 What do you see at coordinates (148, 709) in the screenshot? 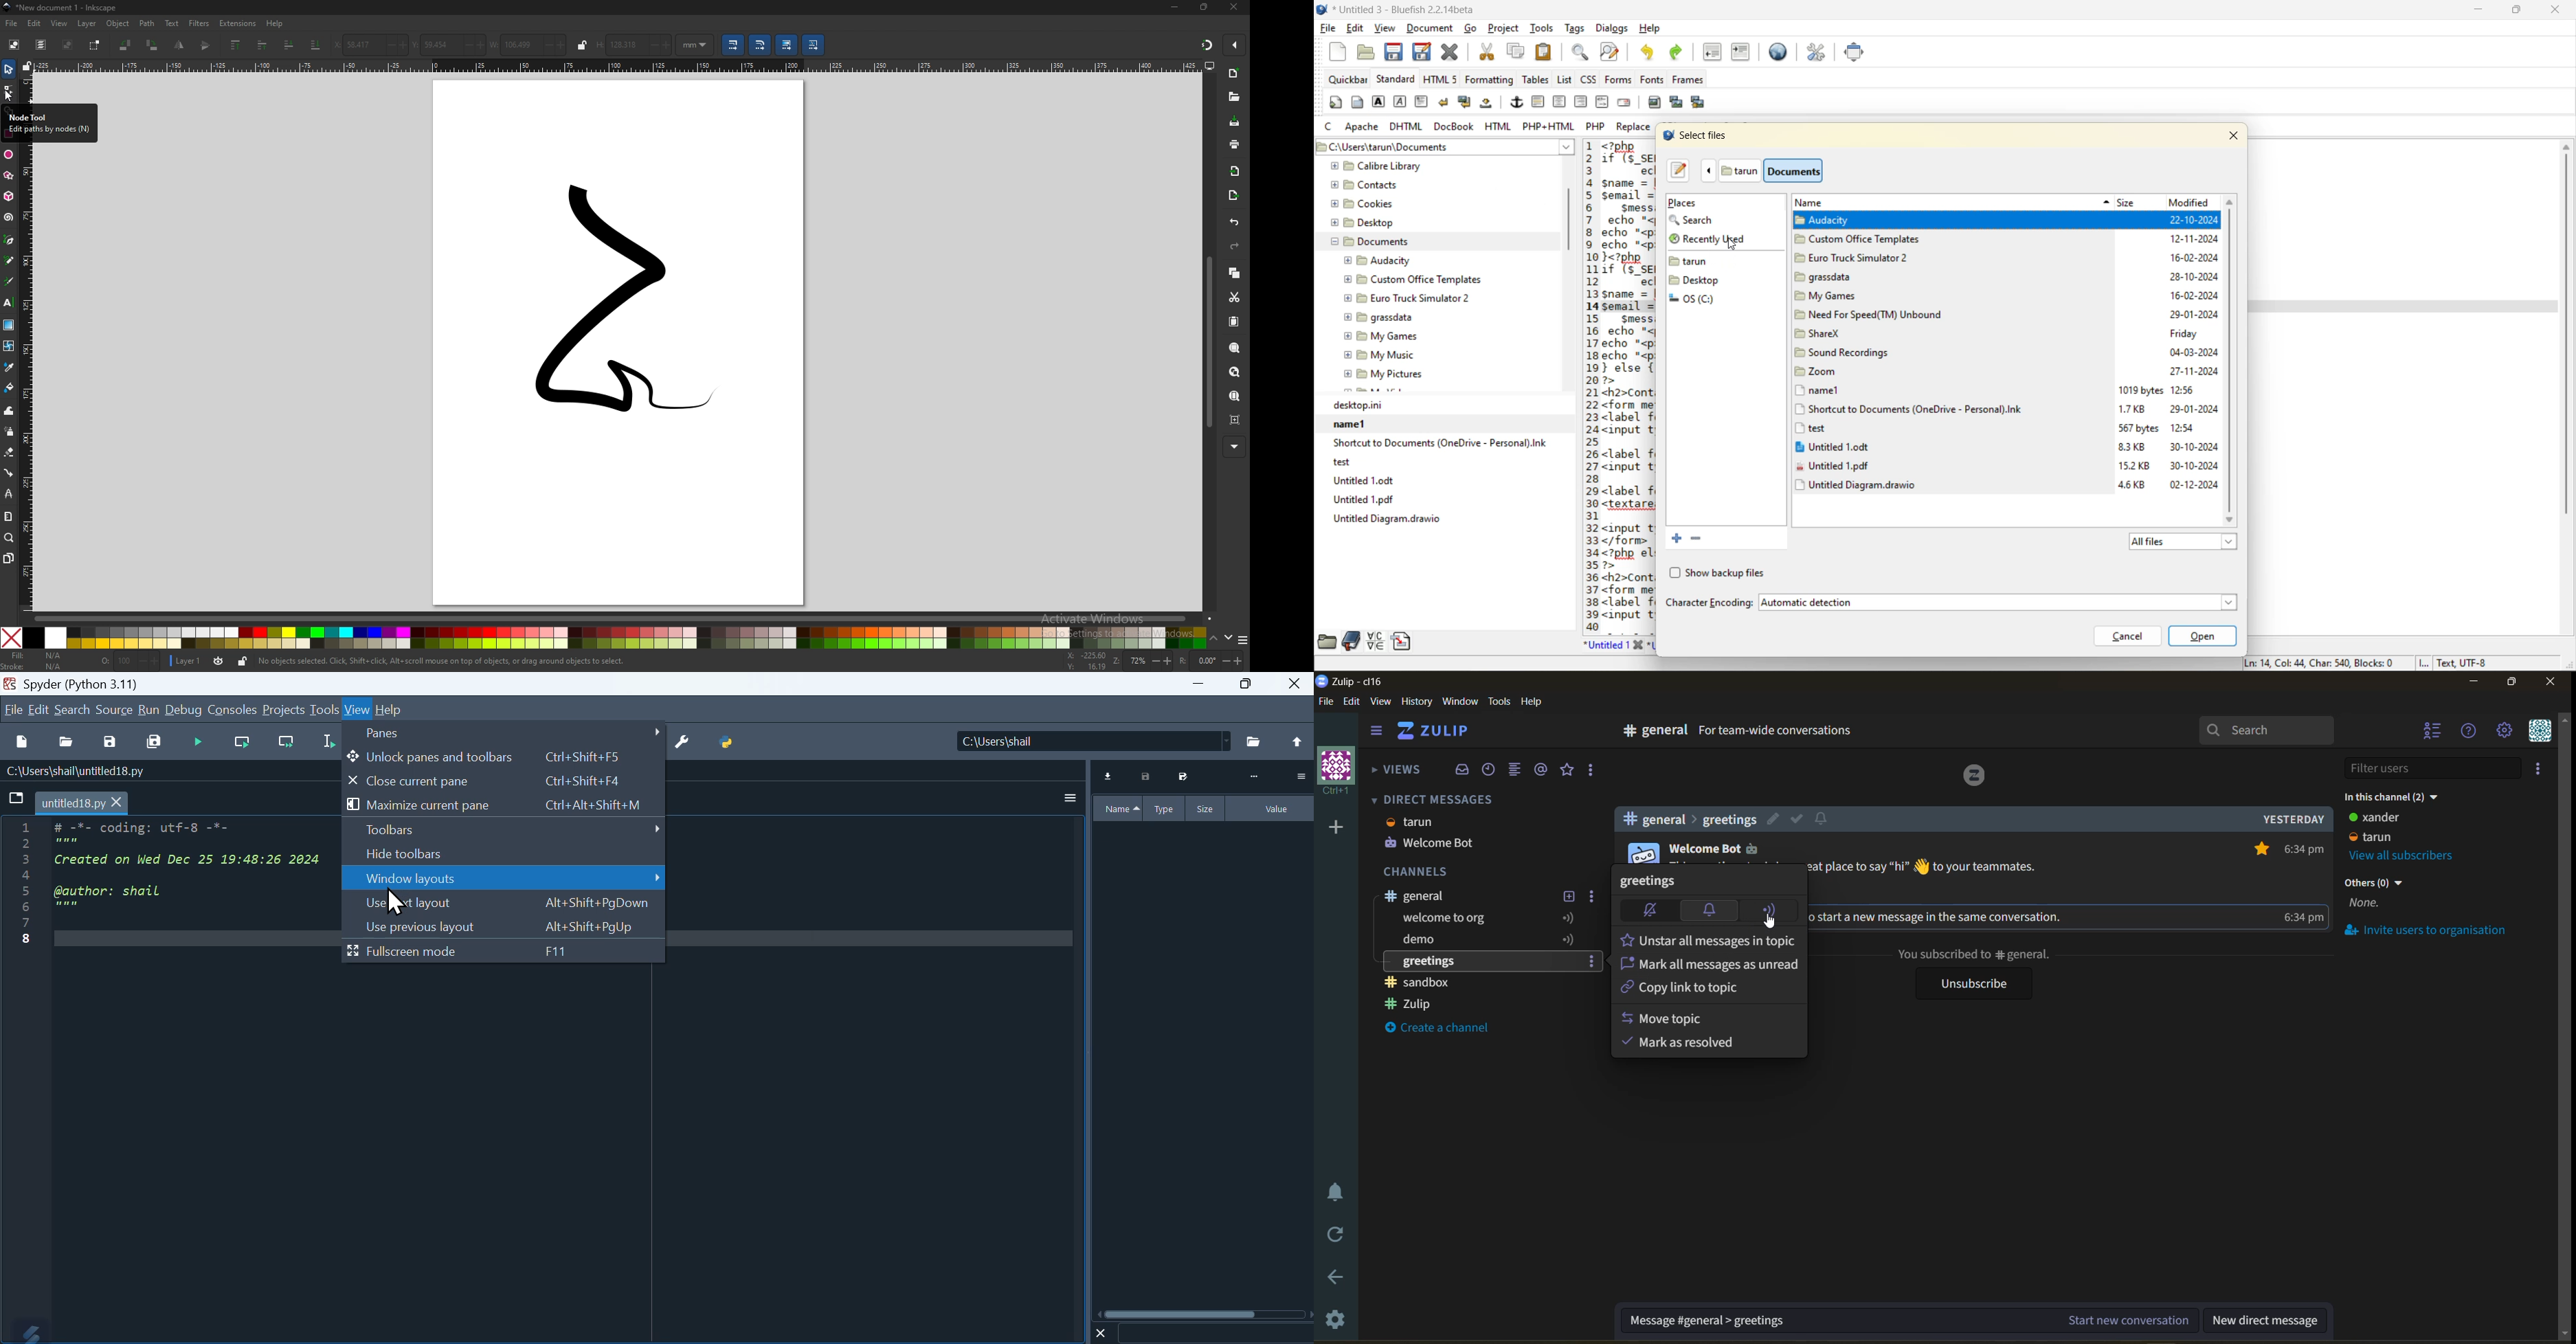
I see `Run` at bounding box center [148, 709].